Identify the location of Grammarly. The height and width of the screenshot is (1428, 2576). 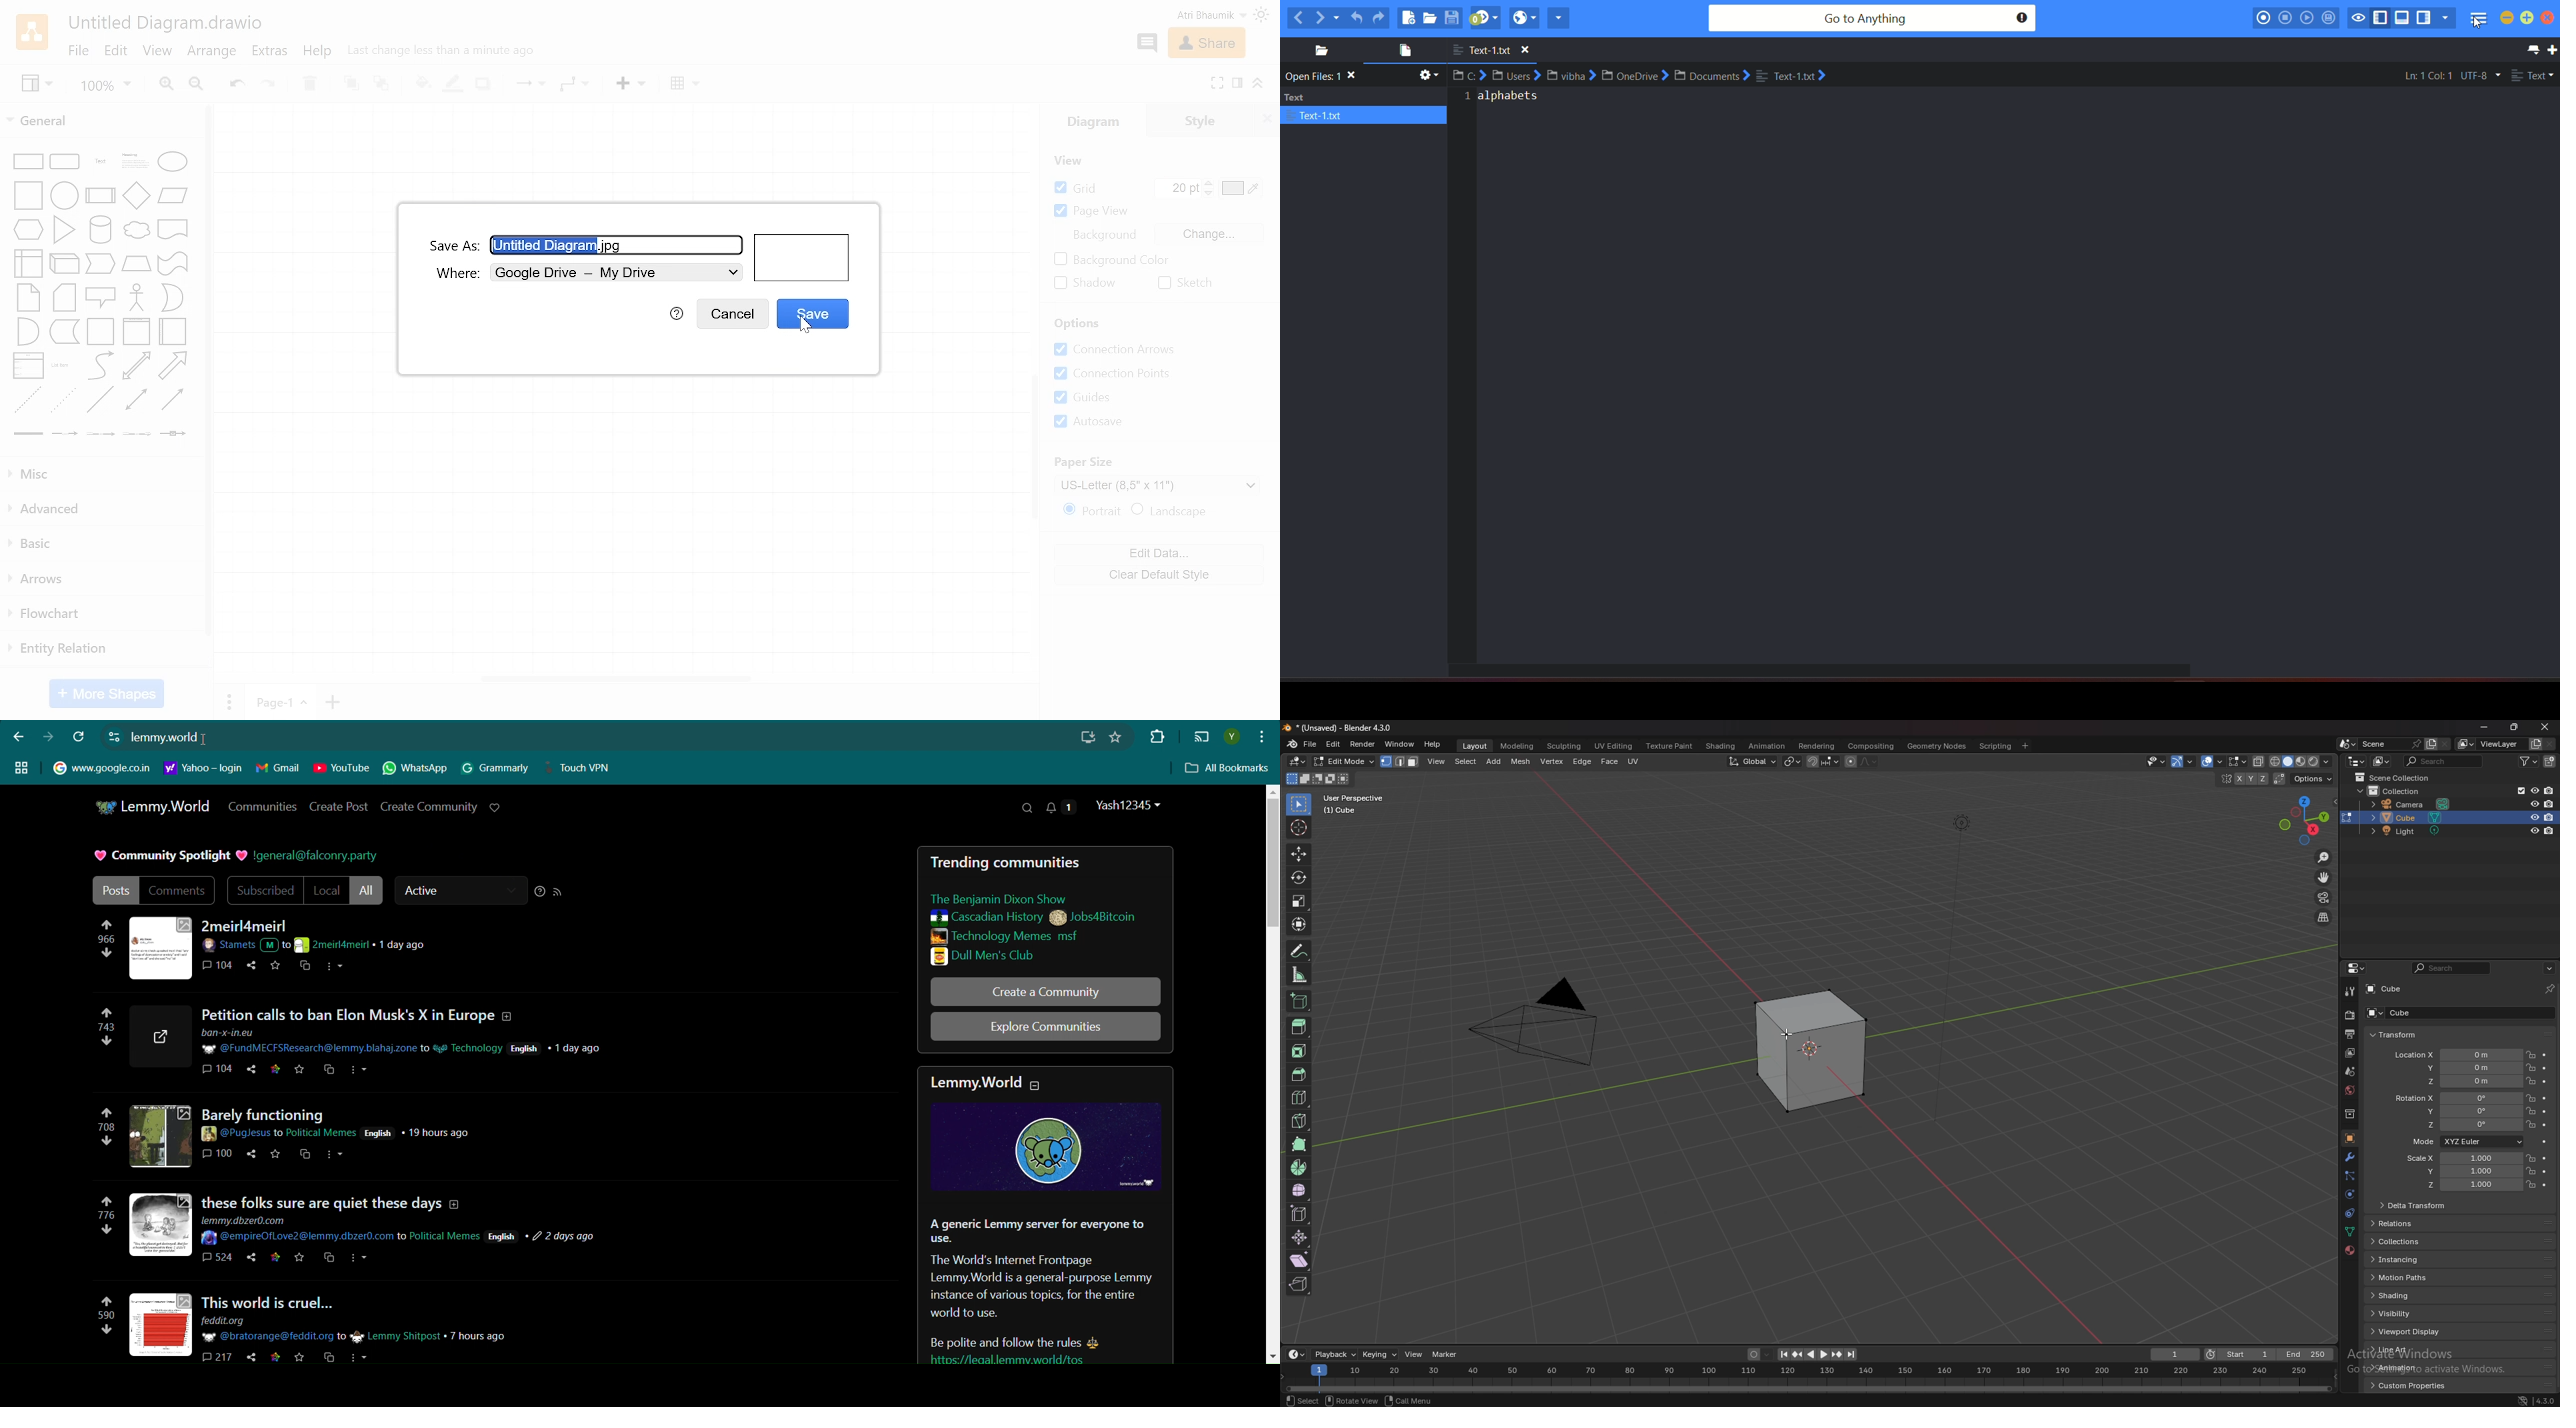
(496, 768).